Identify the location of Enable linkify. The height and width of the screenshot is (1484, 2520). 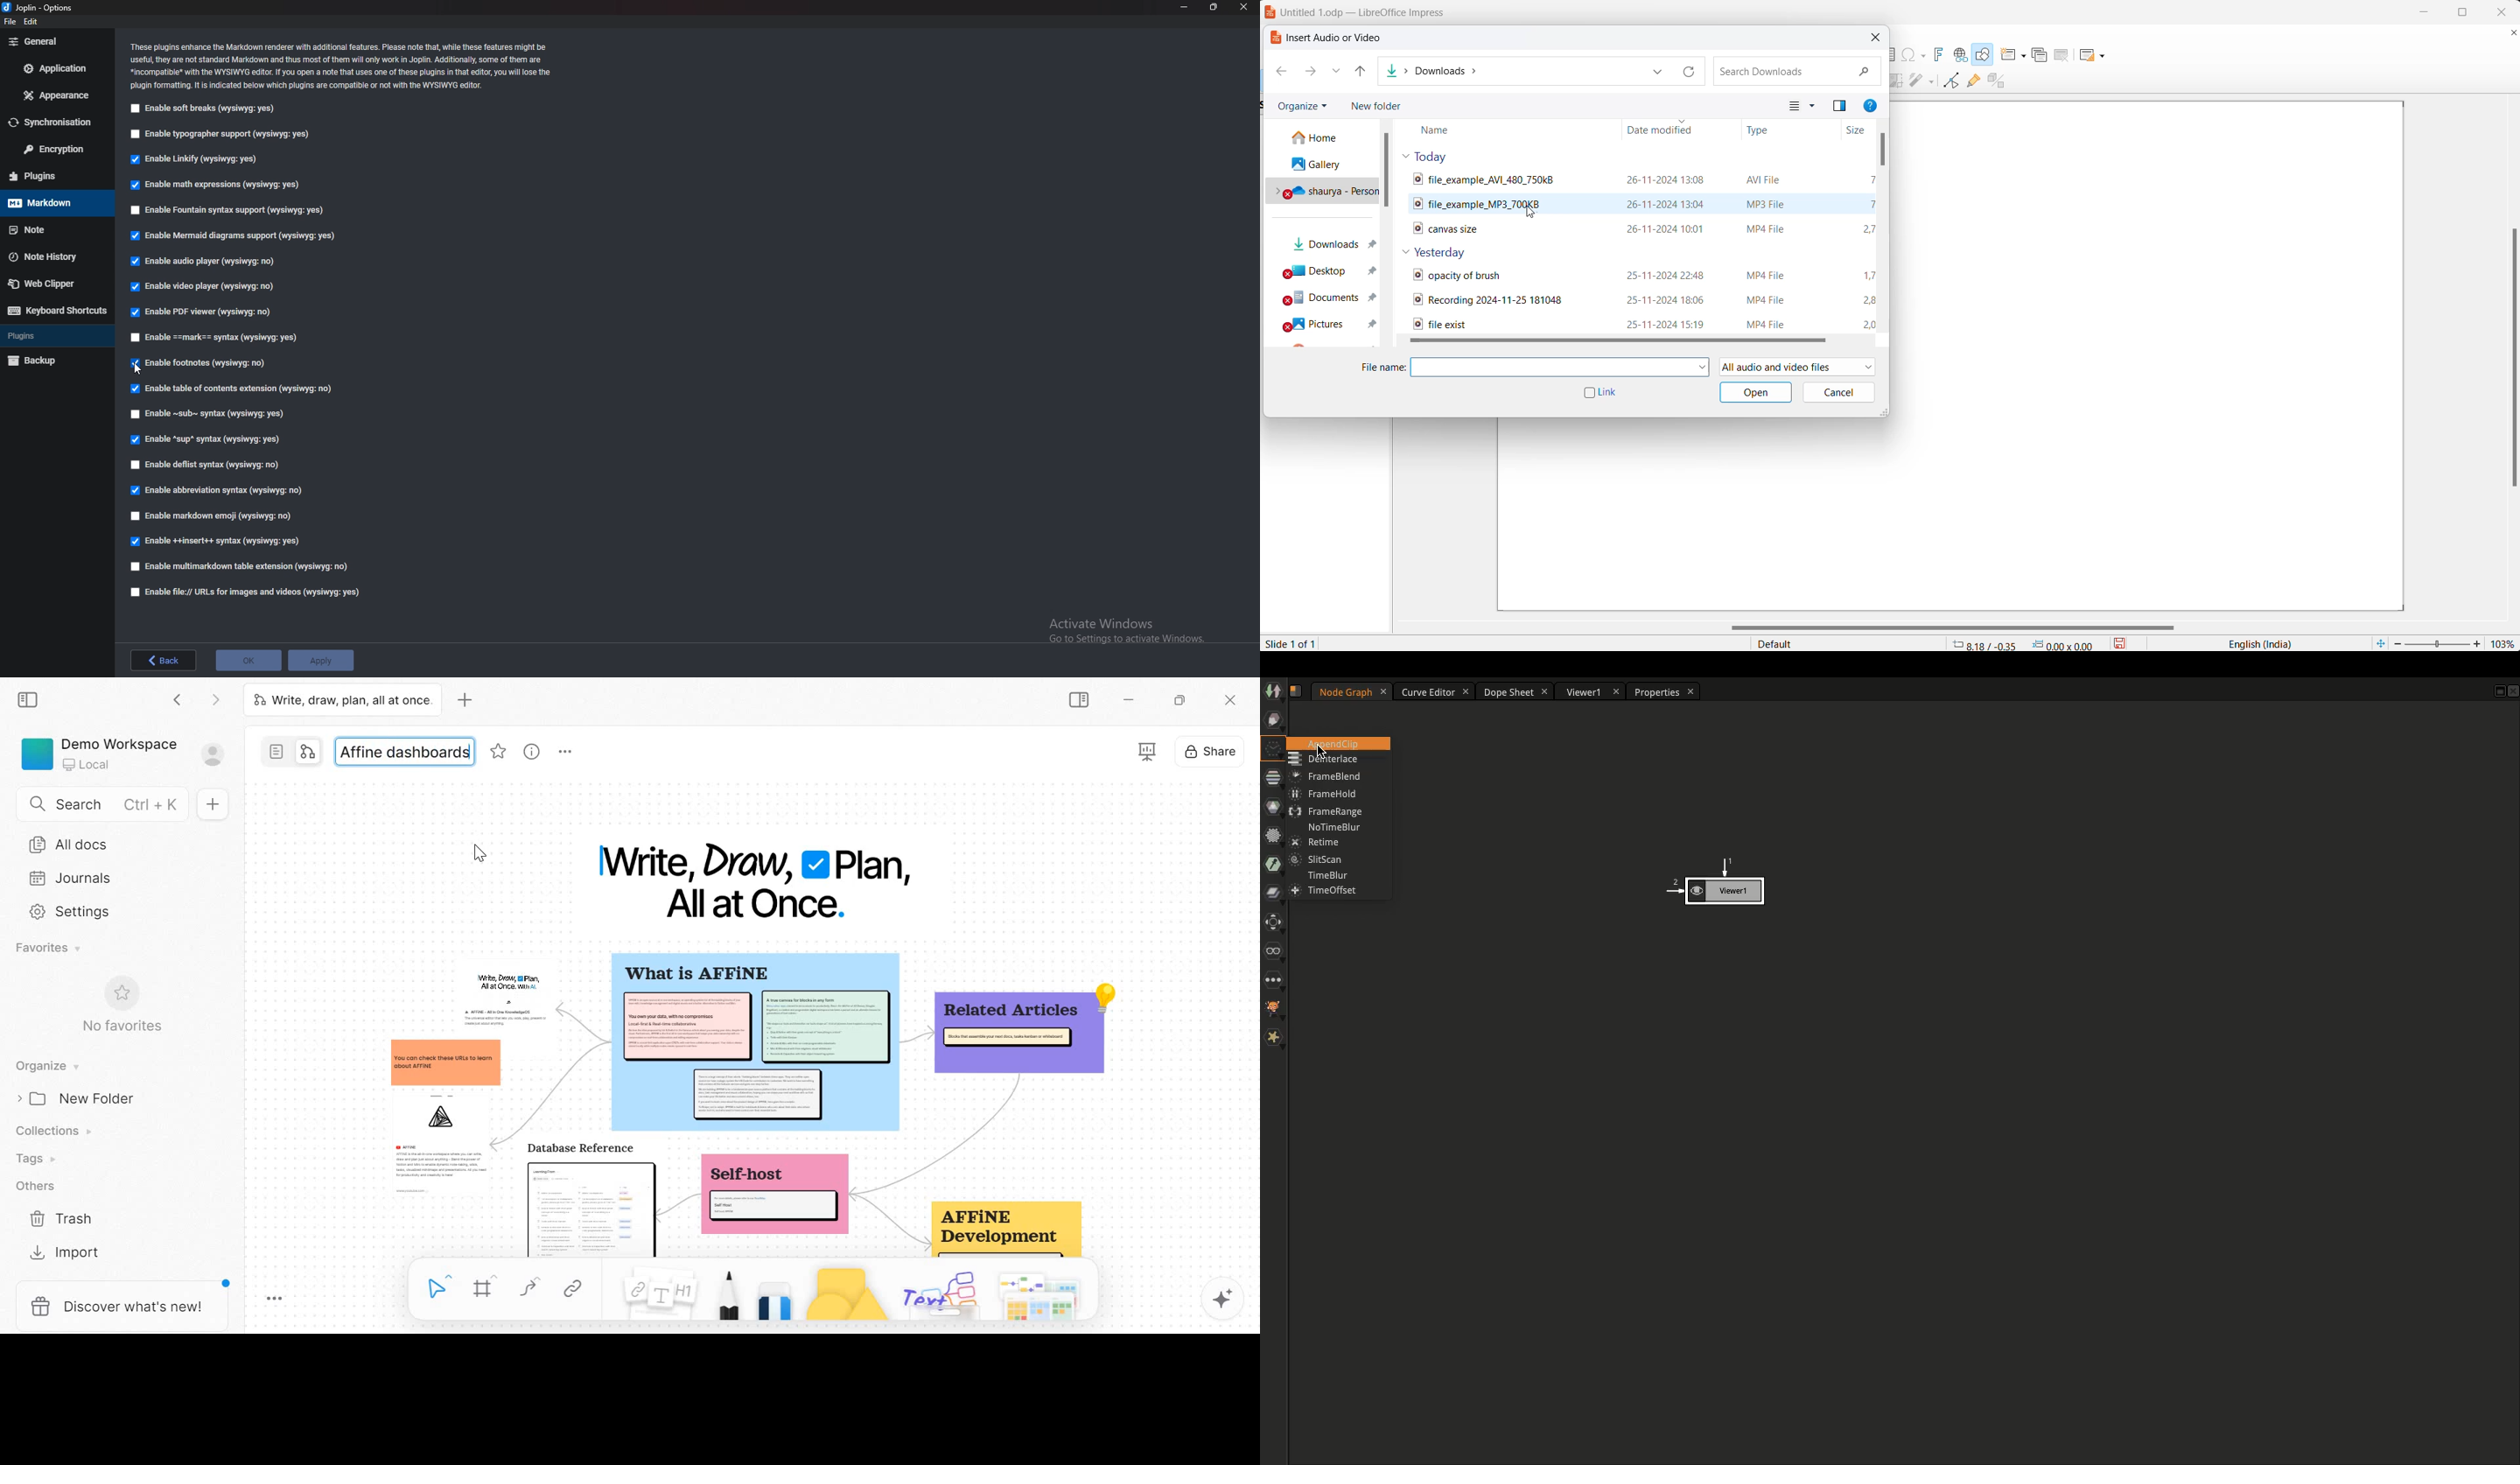
(198, 159).